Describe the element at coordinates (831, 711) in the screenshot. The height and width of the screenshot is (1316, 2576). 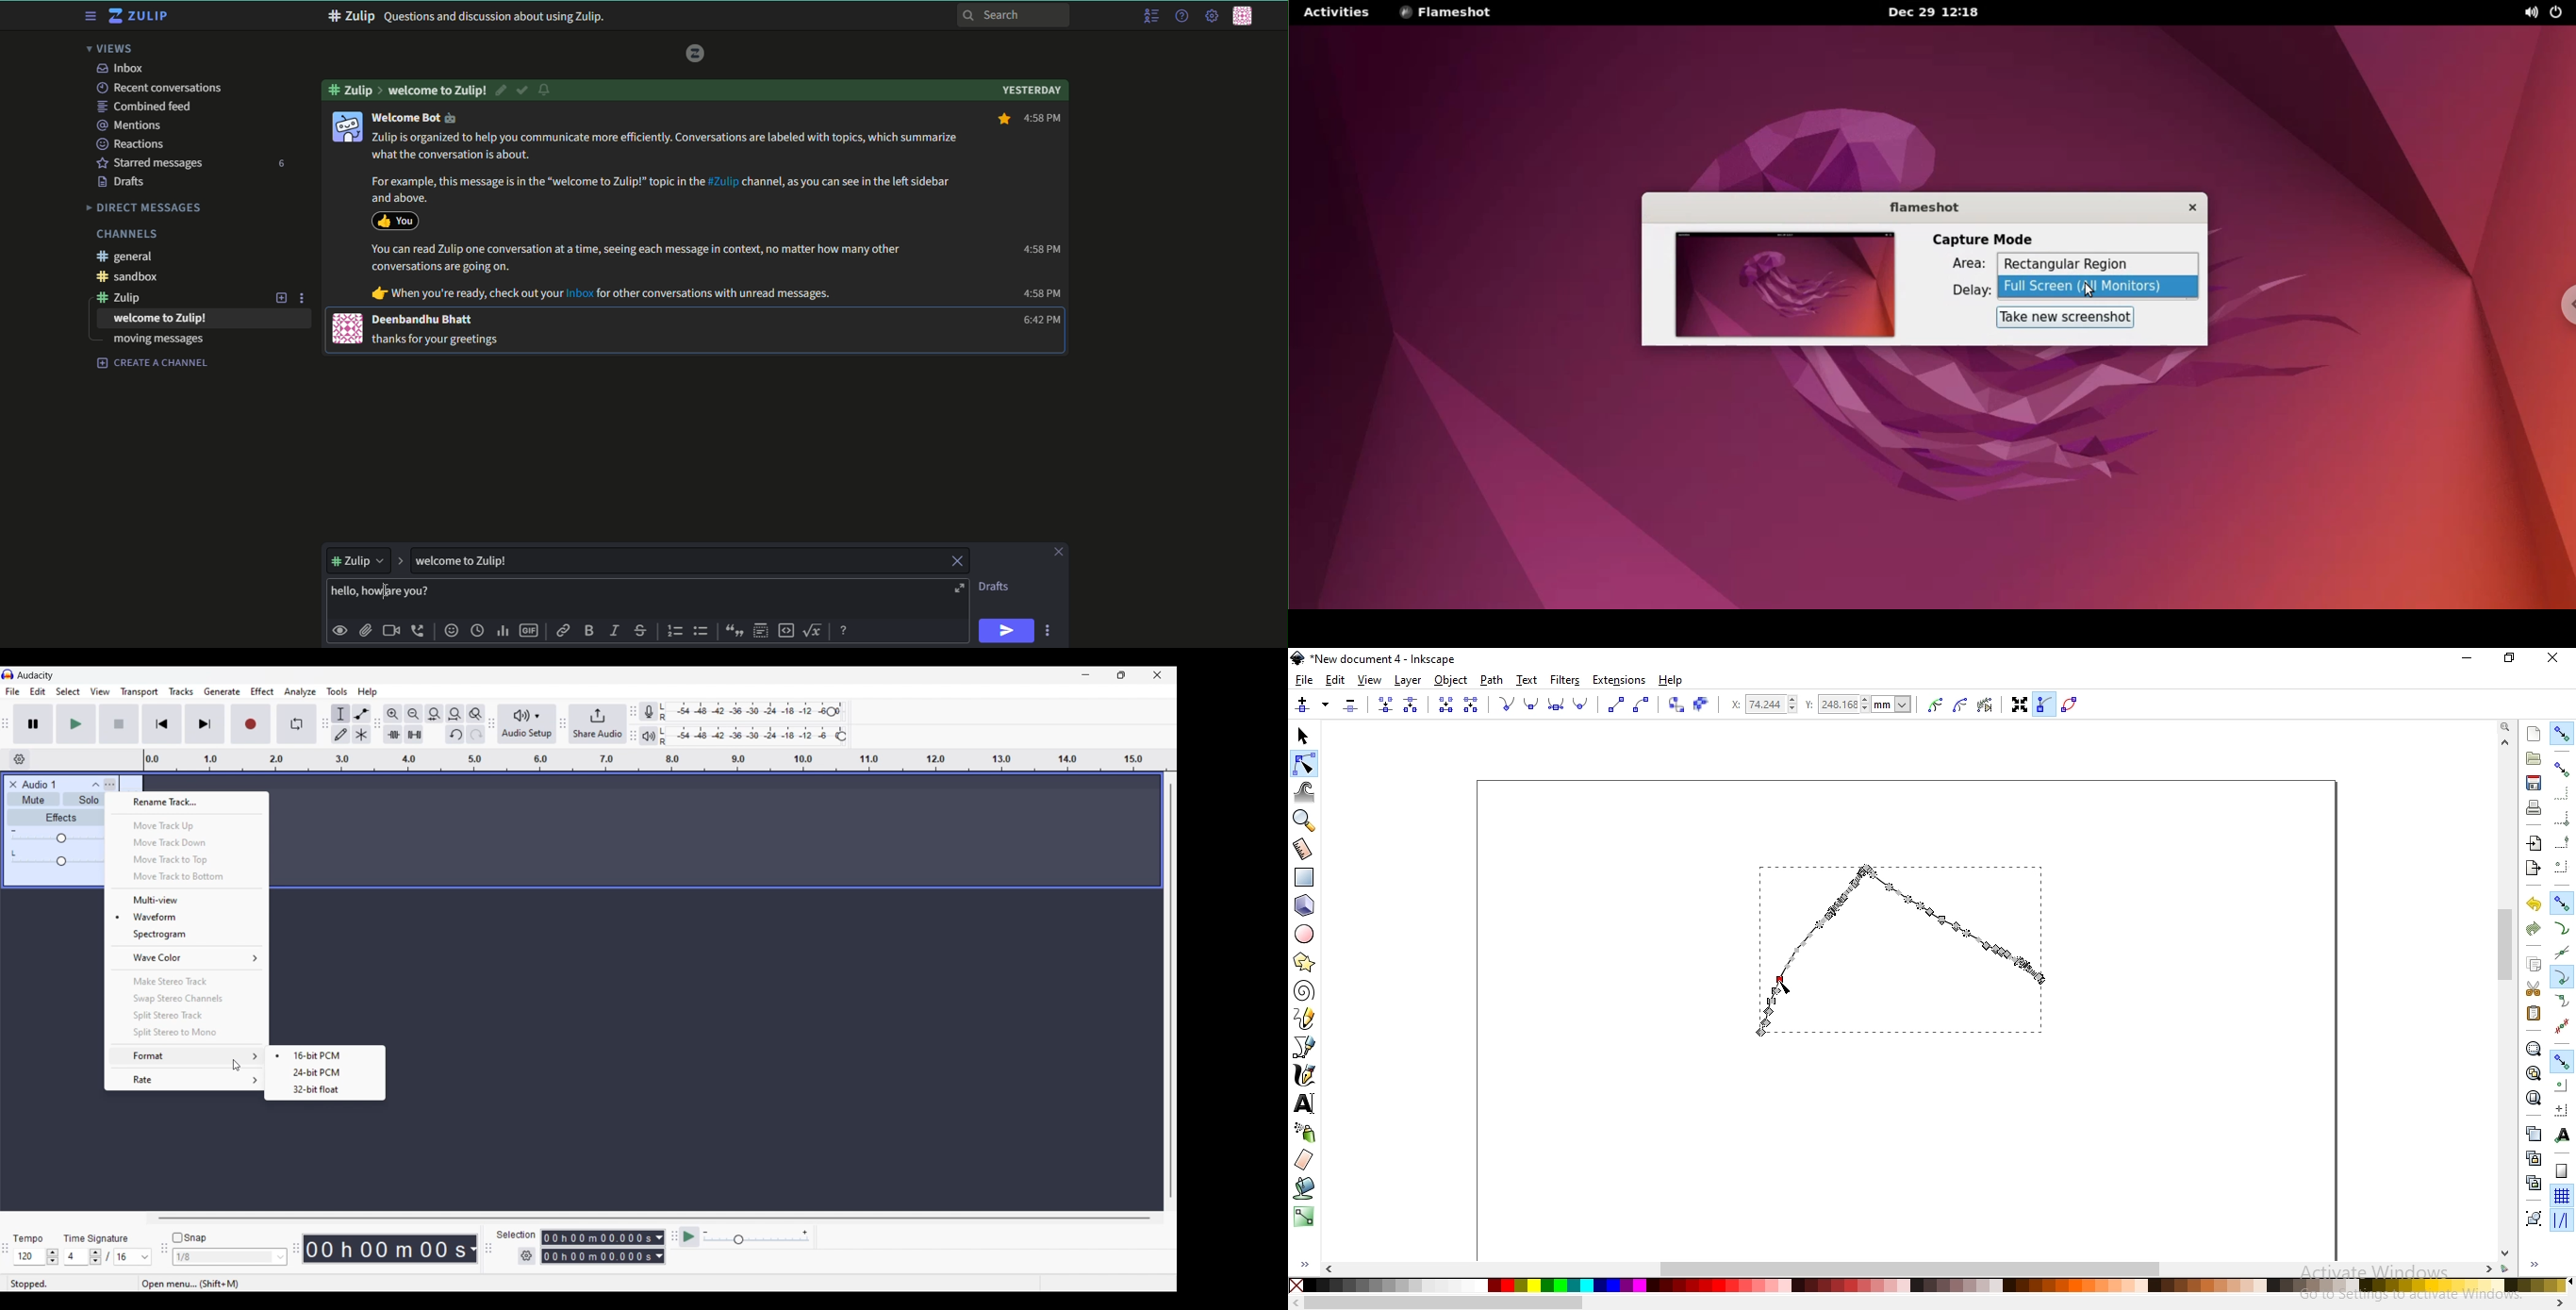
I see `Change recording level` at that location.